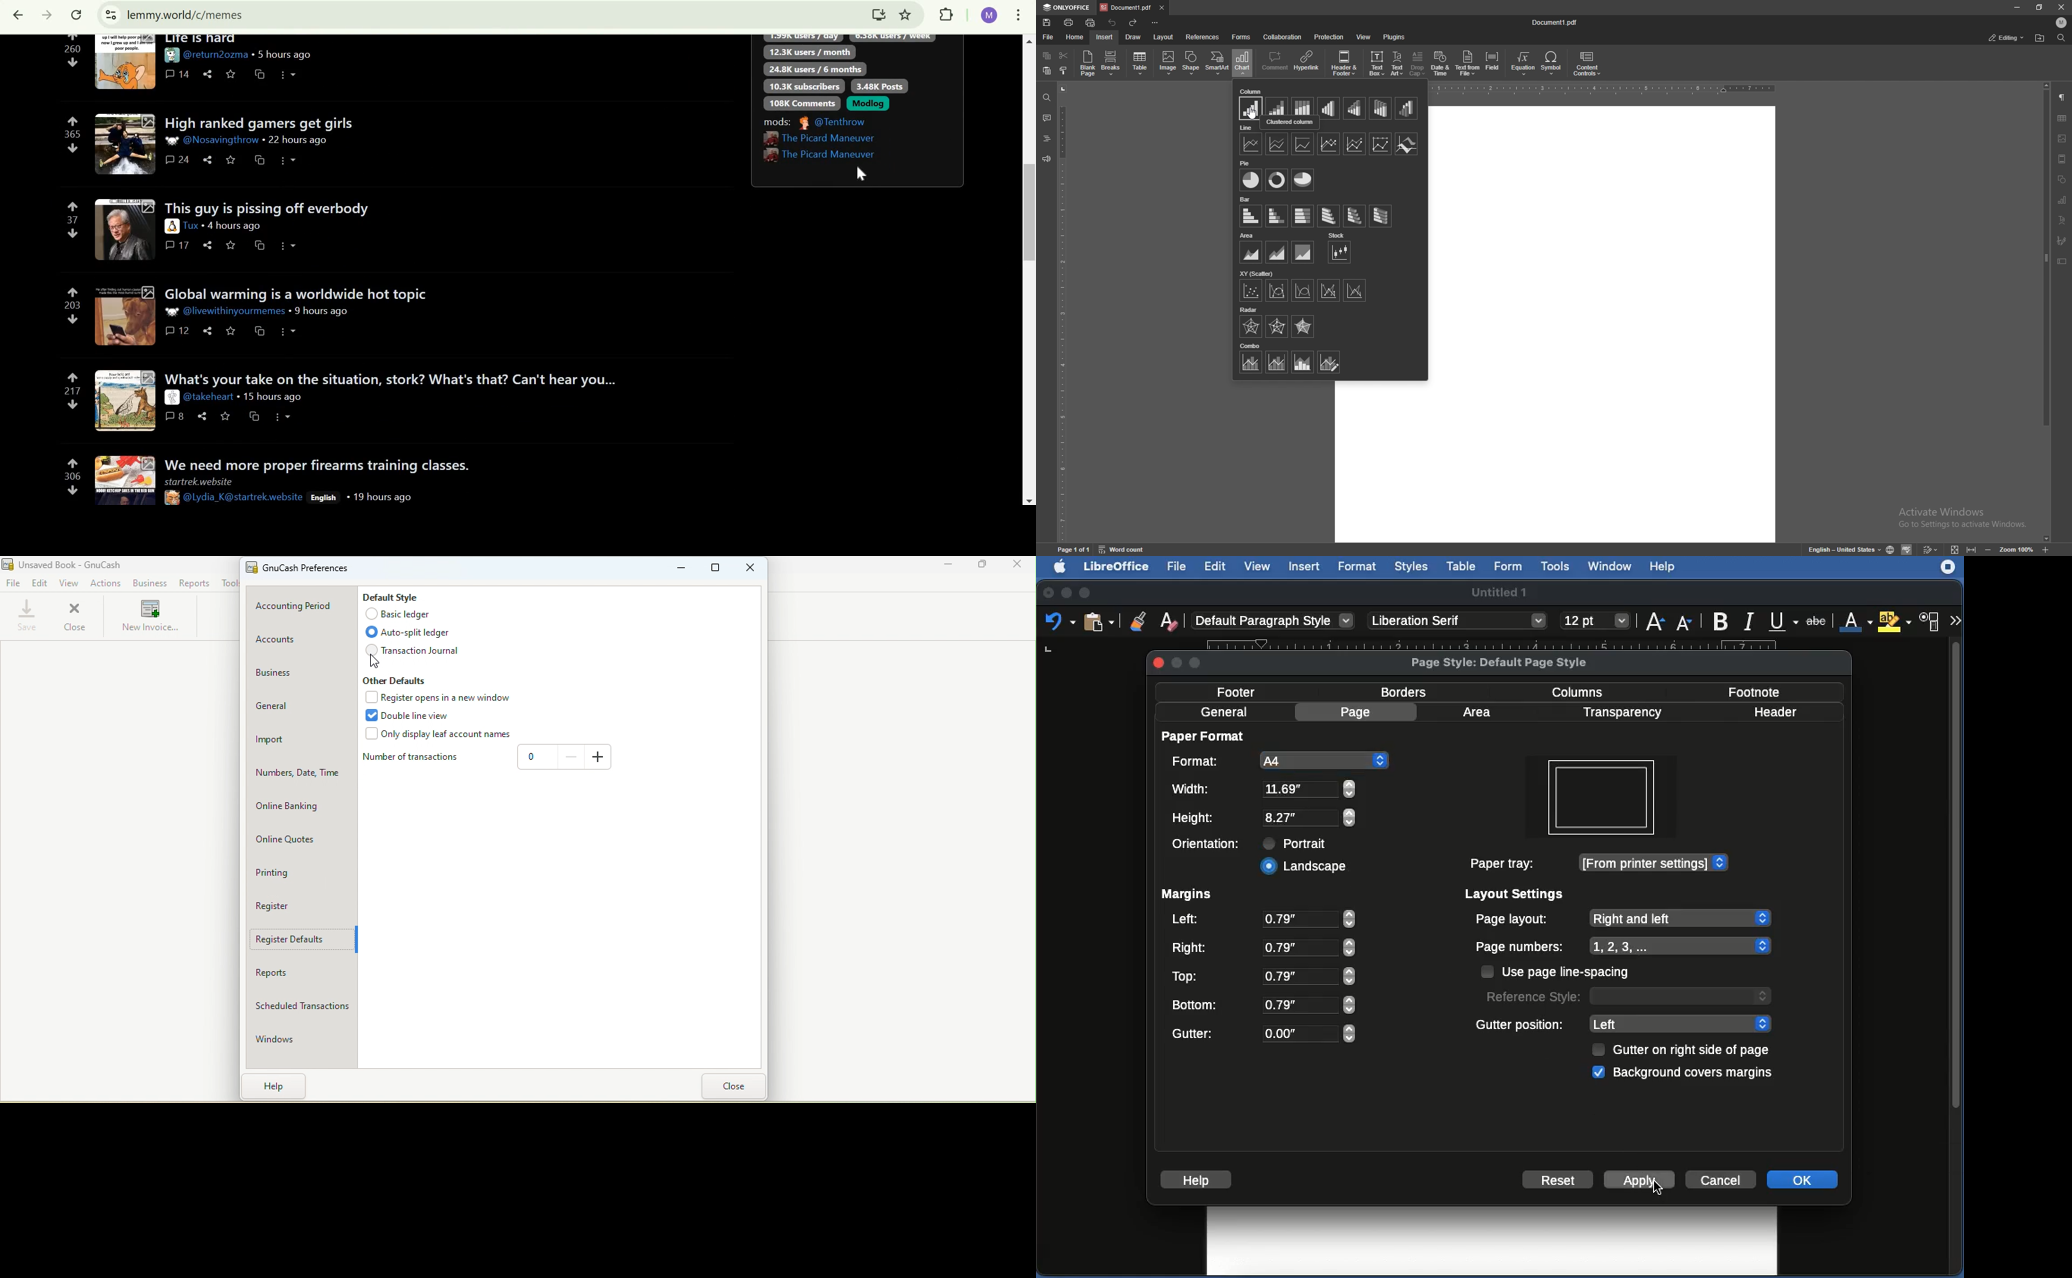  Describe the element at coordinates (1816, 619) in the screenshot. I see `strikethrough` at that location.